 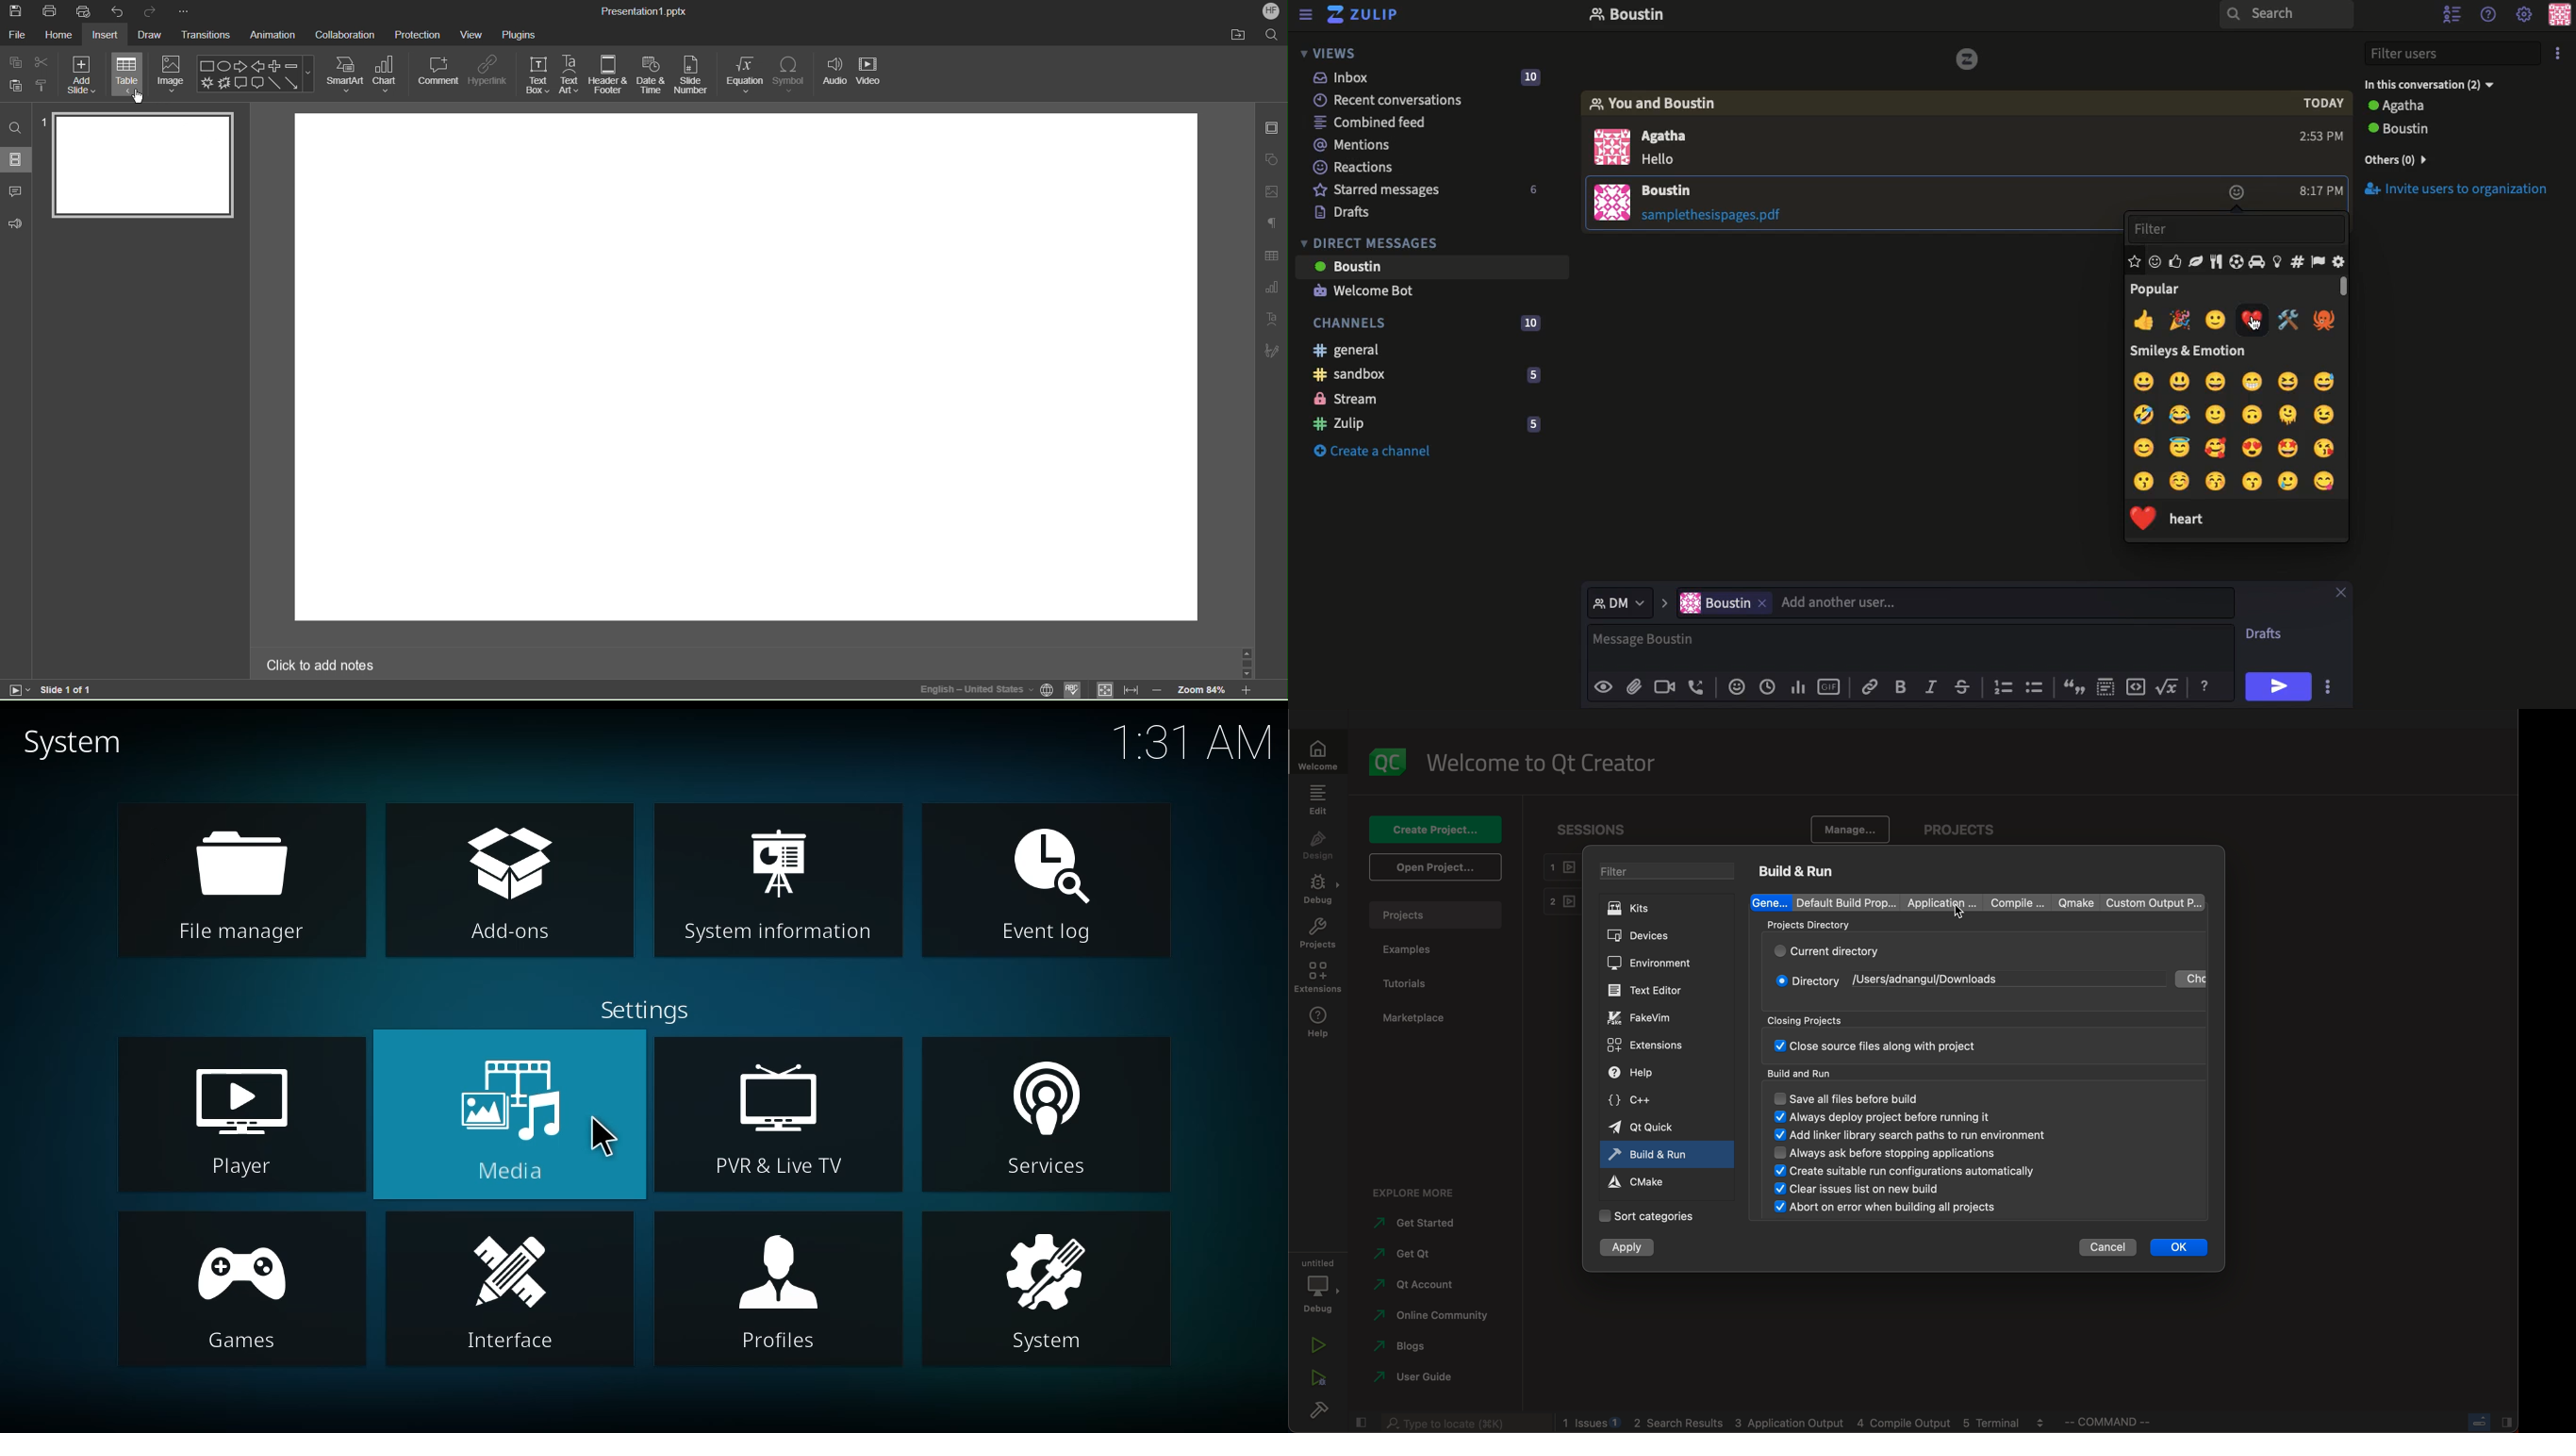 I want to click on 2:53 PM, so click(x=2320, y=137).